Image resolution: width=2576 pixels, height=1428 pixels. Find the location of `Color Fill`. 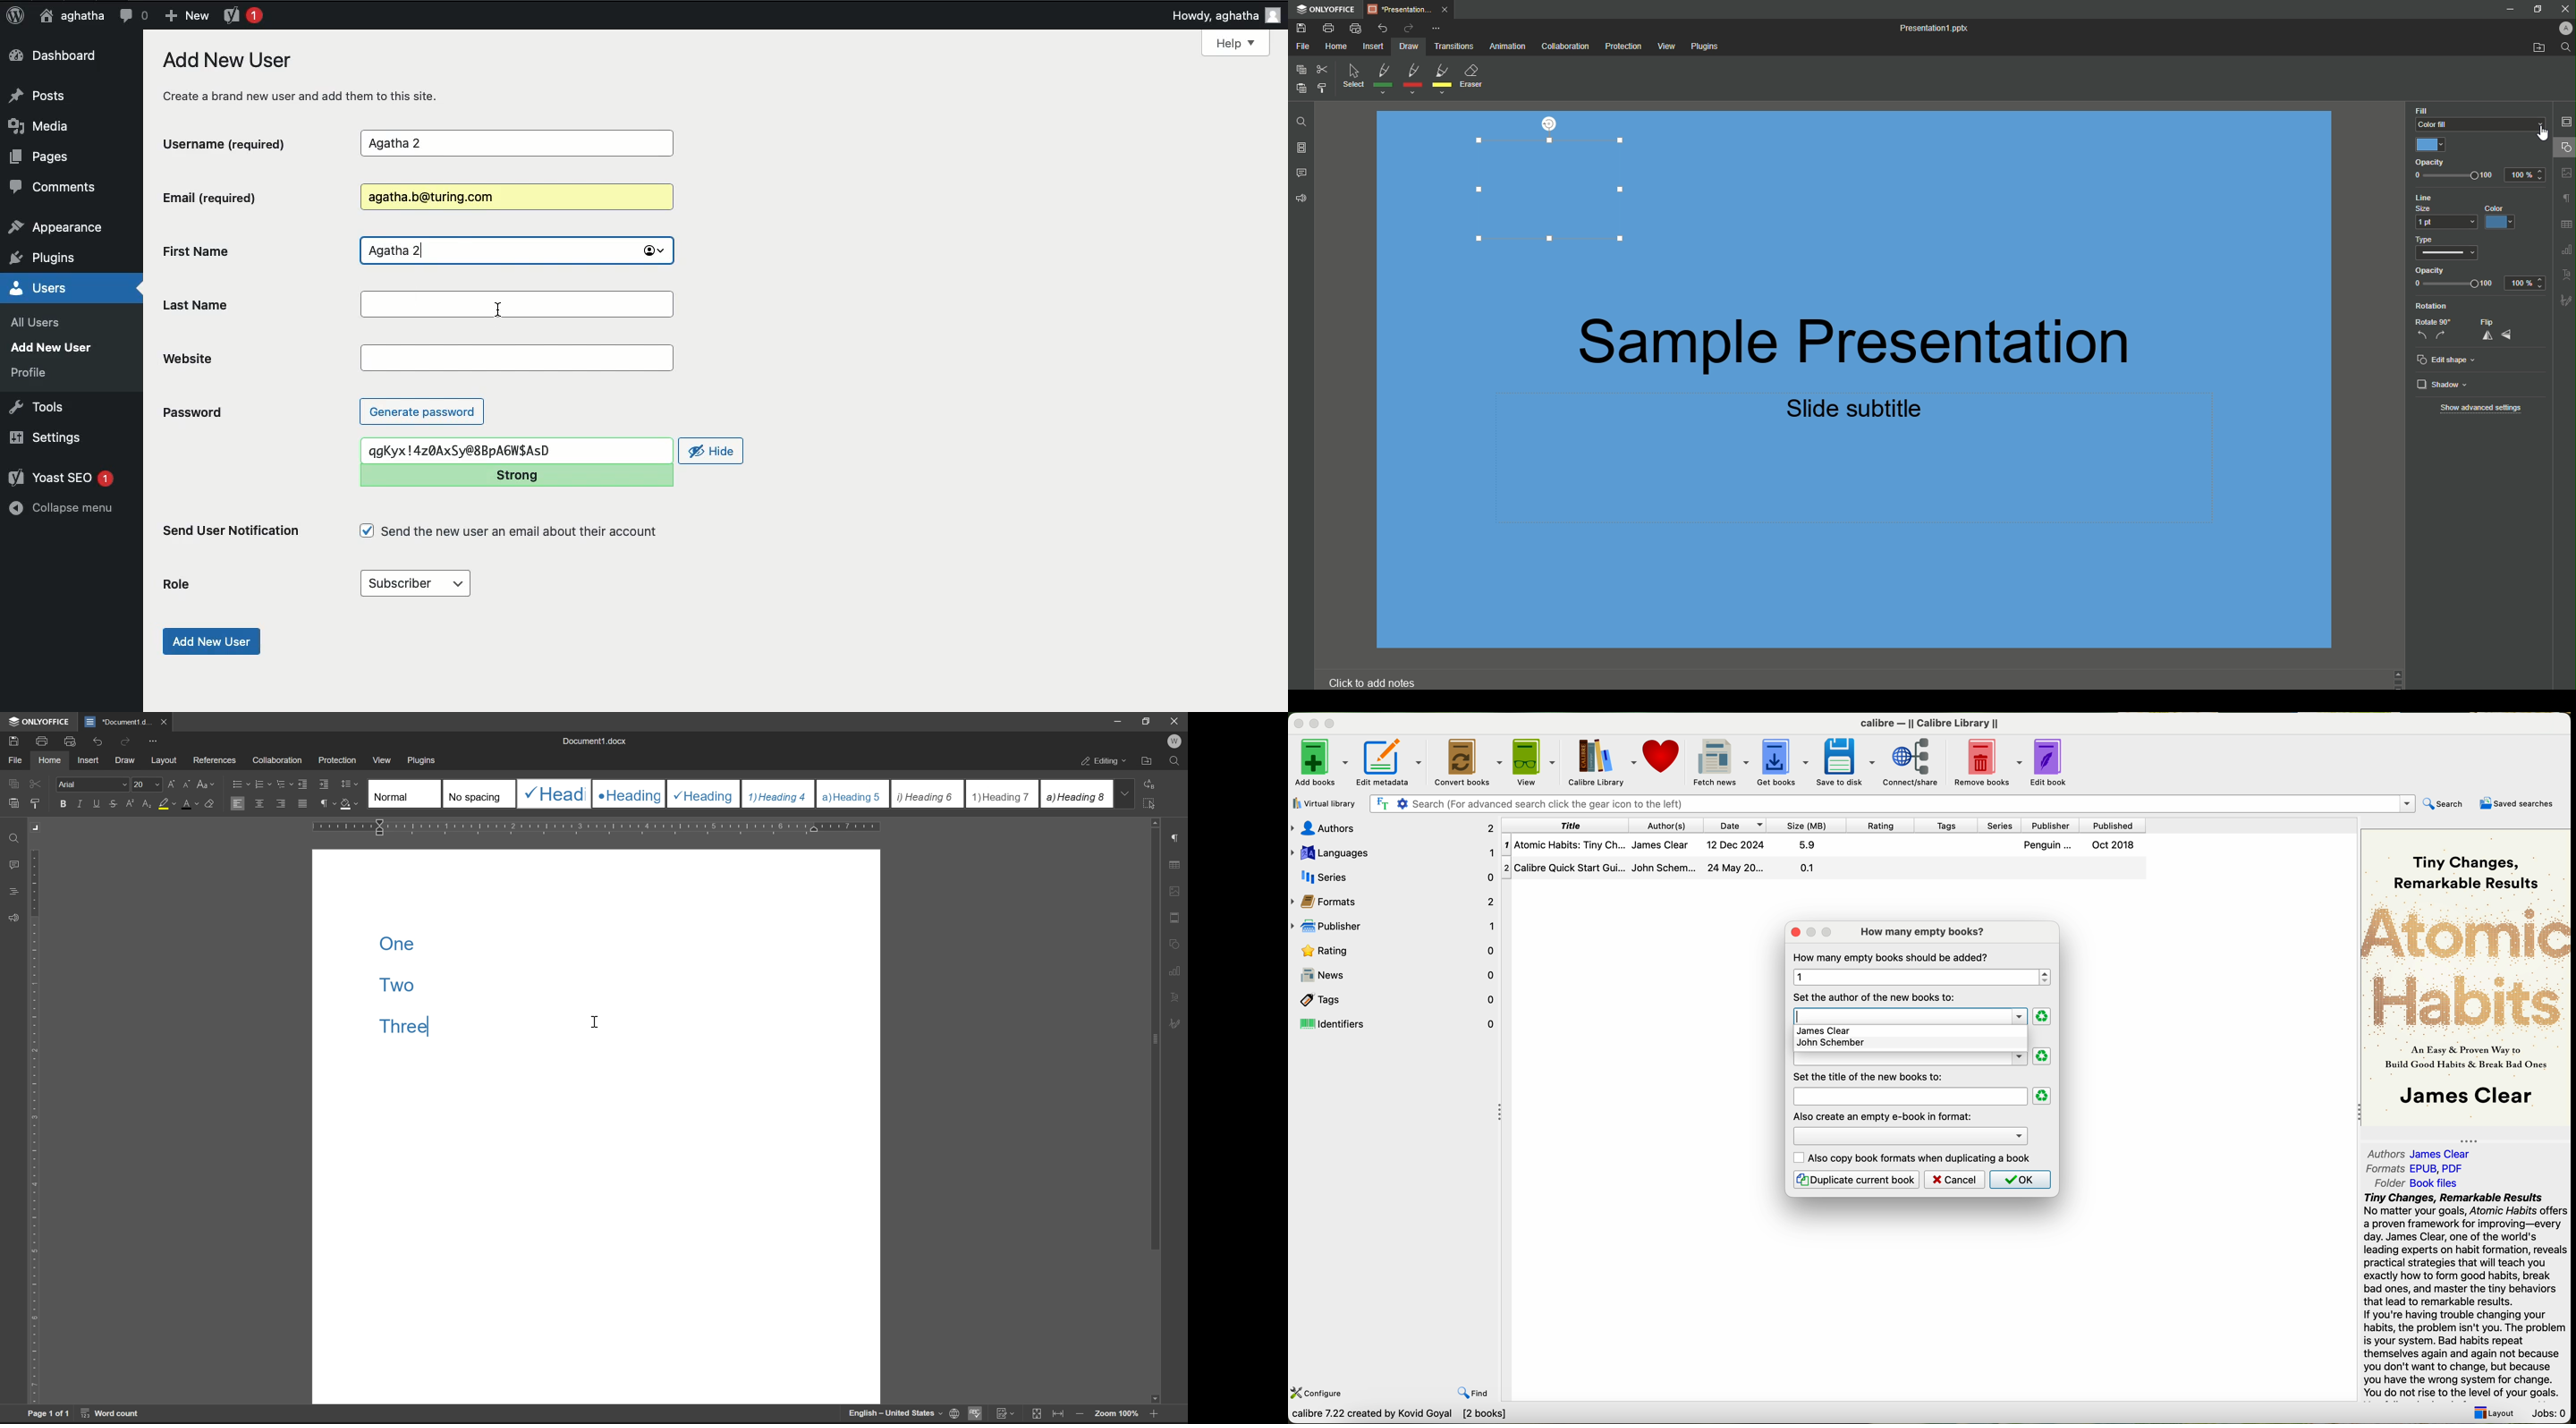

Color Fill is located at coordinates (2481, 118).